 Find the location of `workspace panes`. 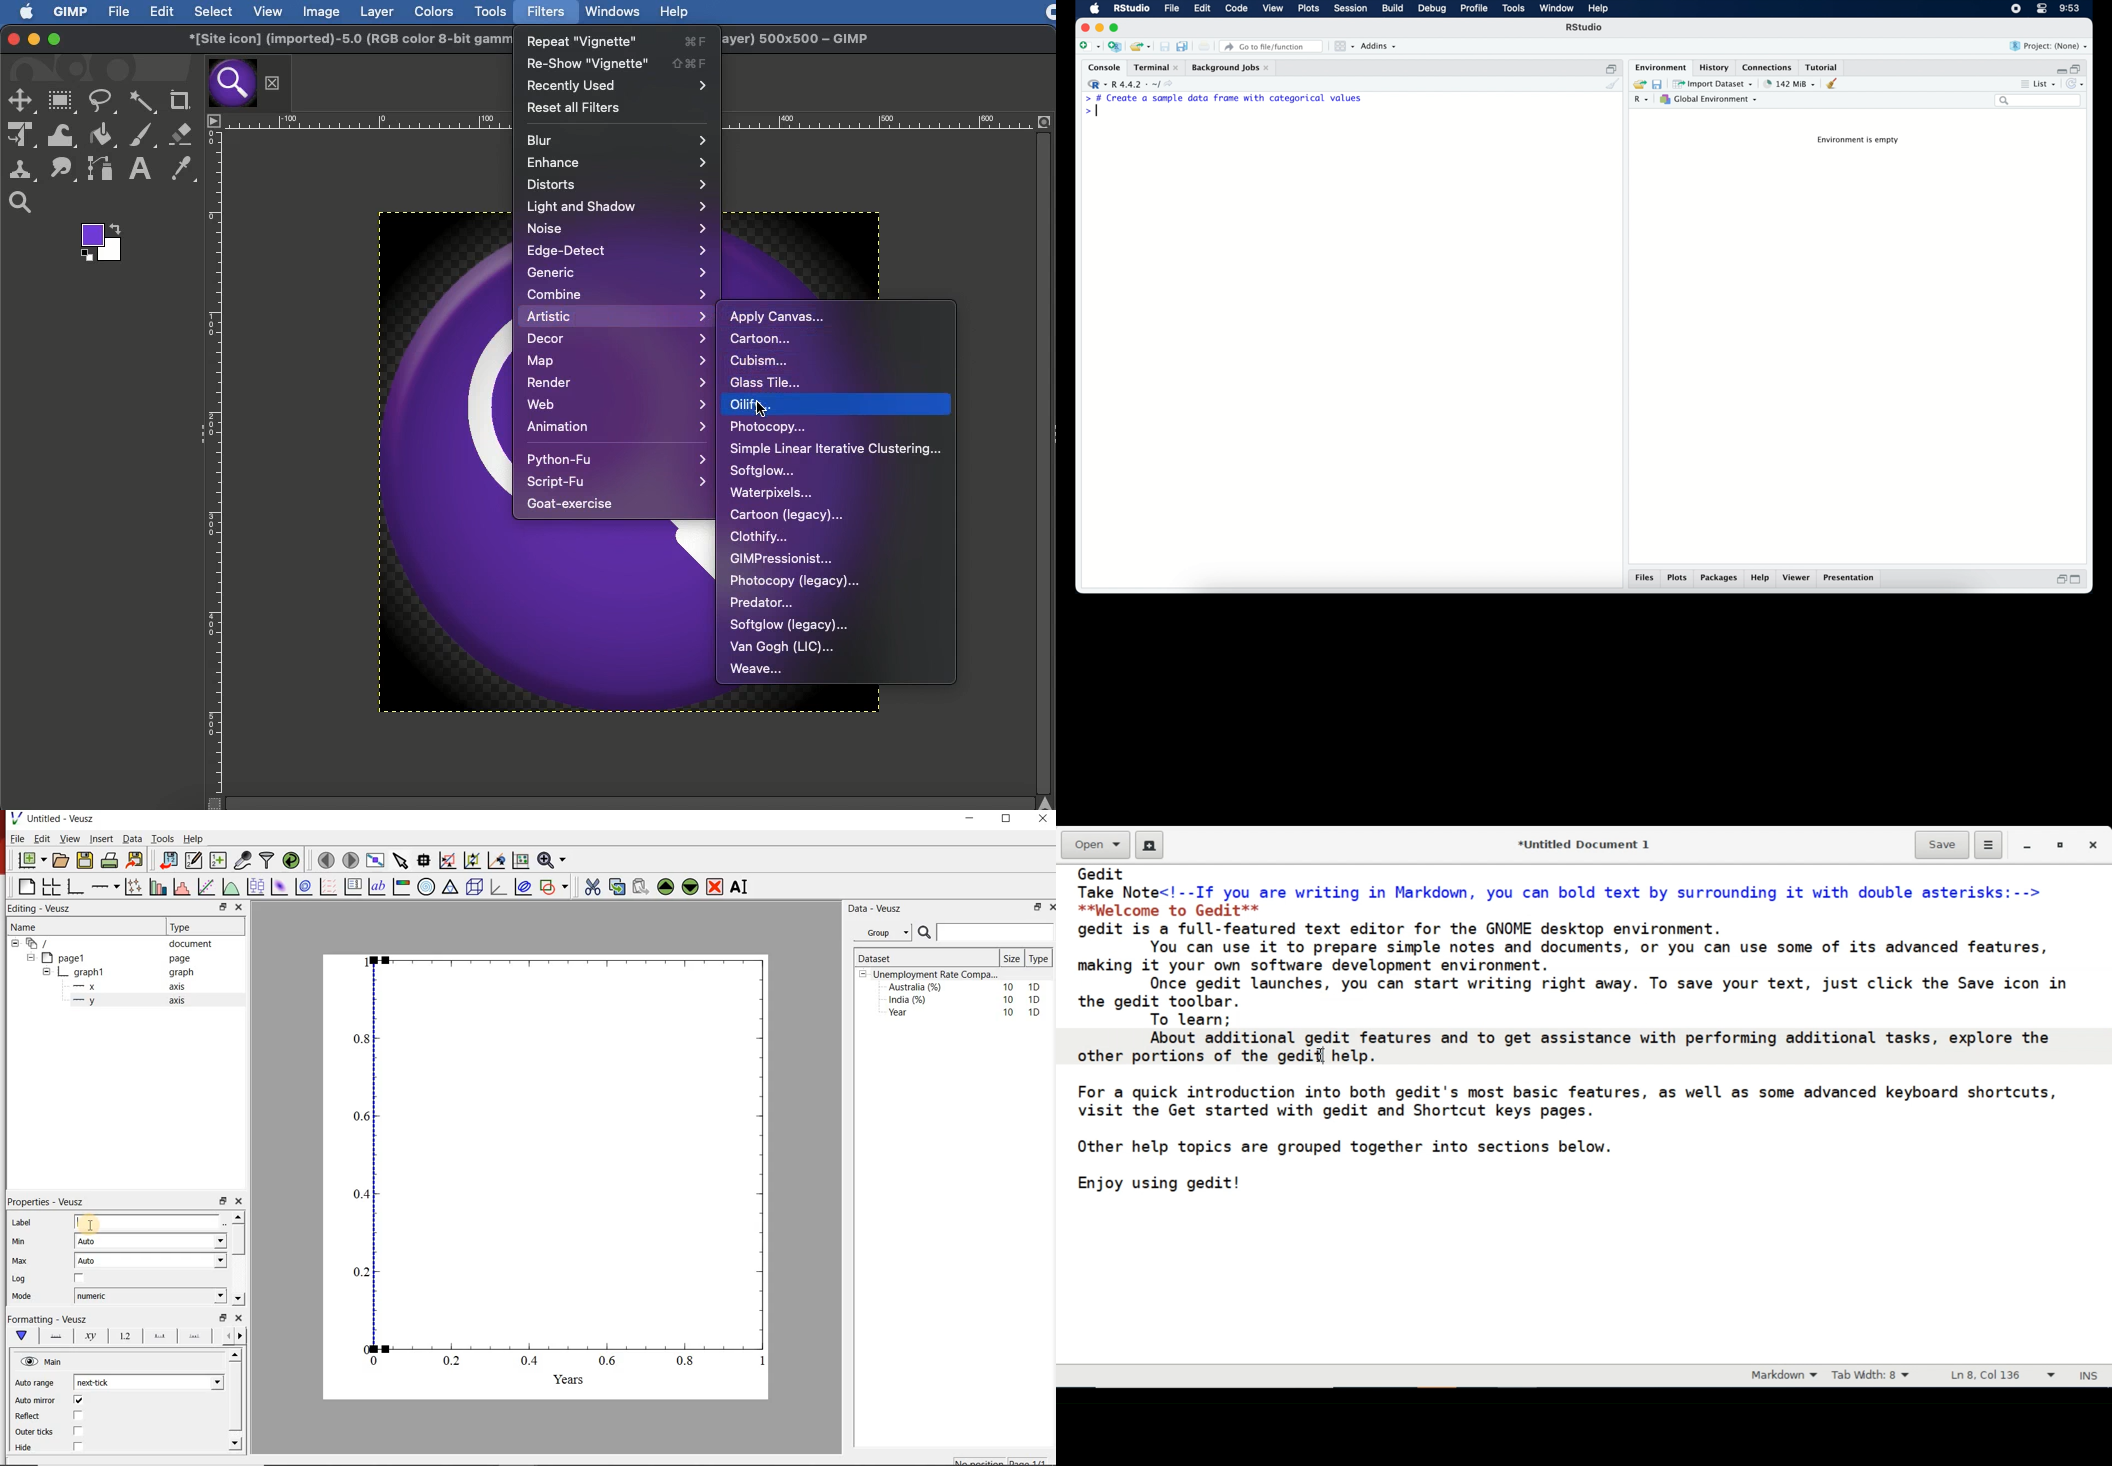

workspace panes is located at coordinates (1344, 46).